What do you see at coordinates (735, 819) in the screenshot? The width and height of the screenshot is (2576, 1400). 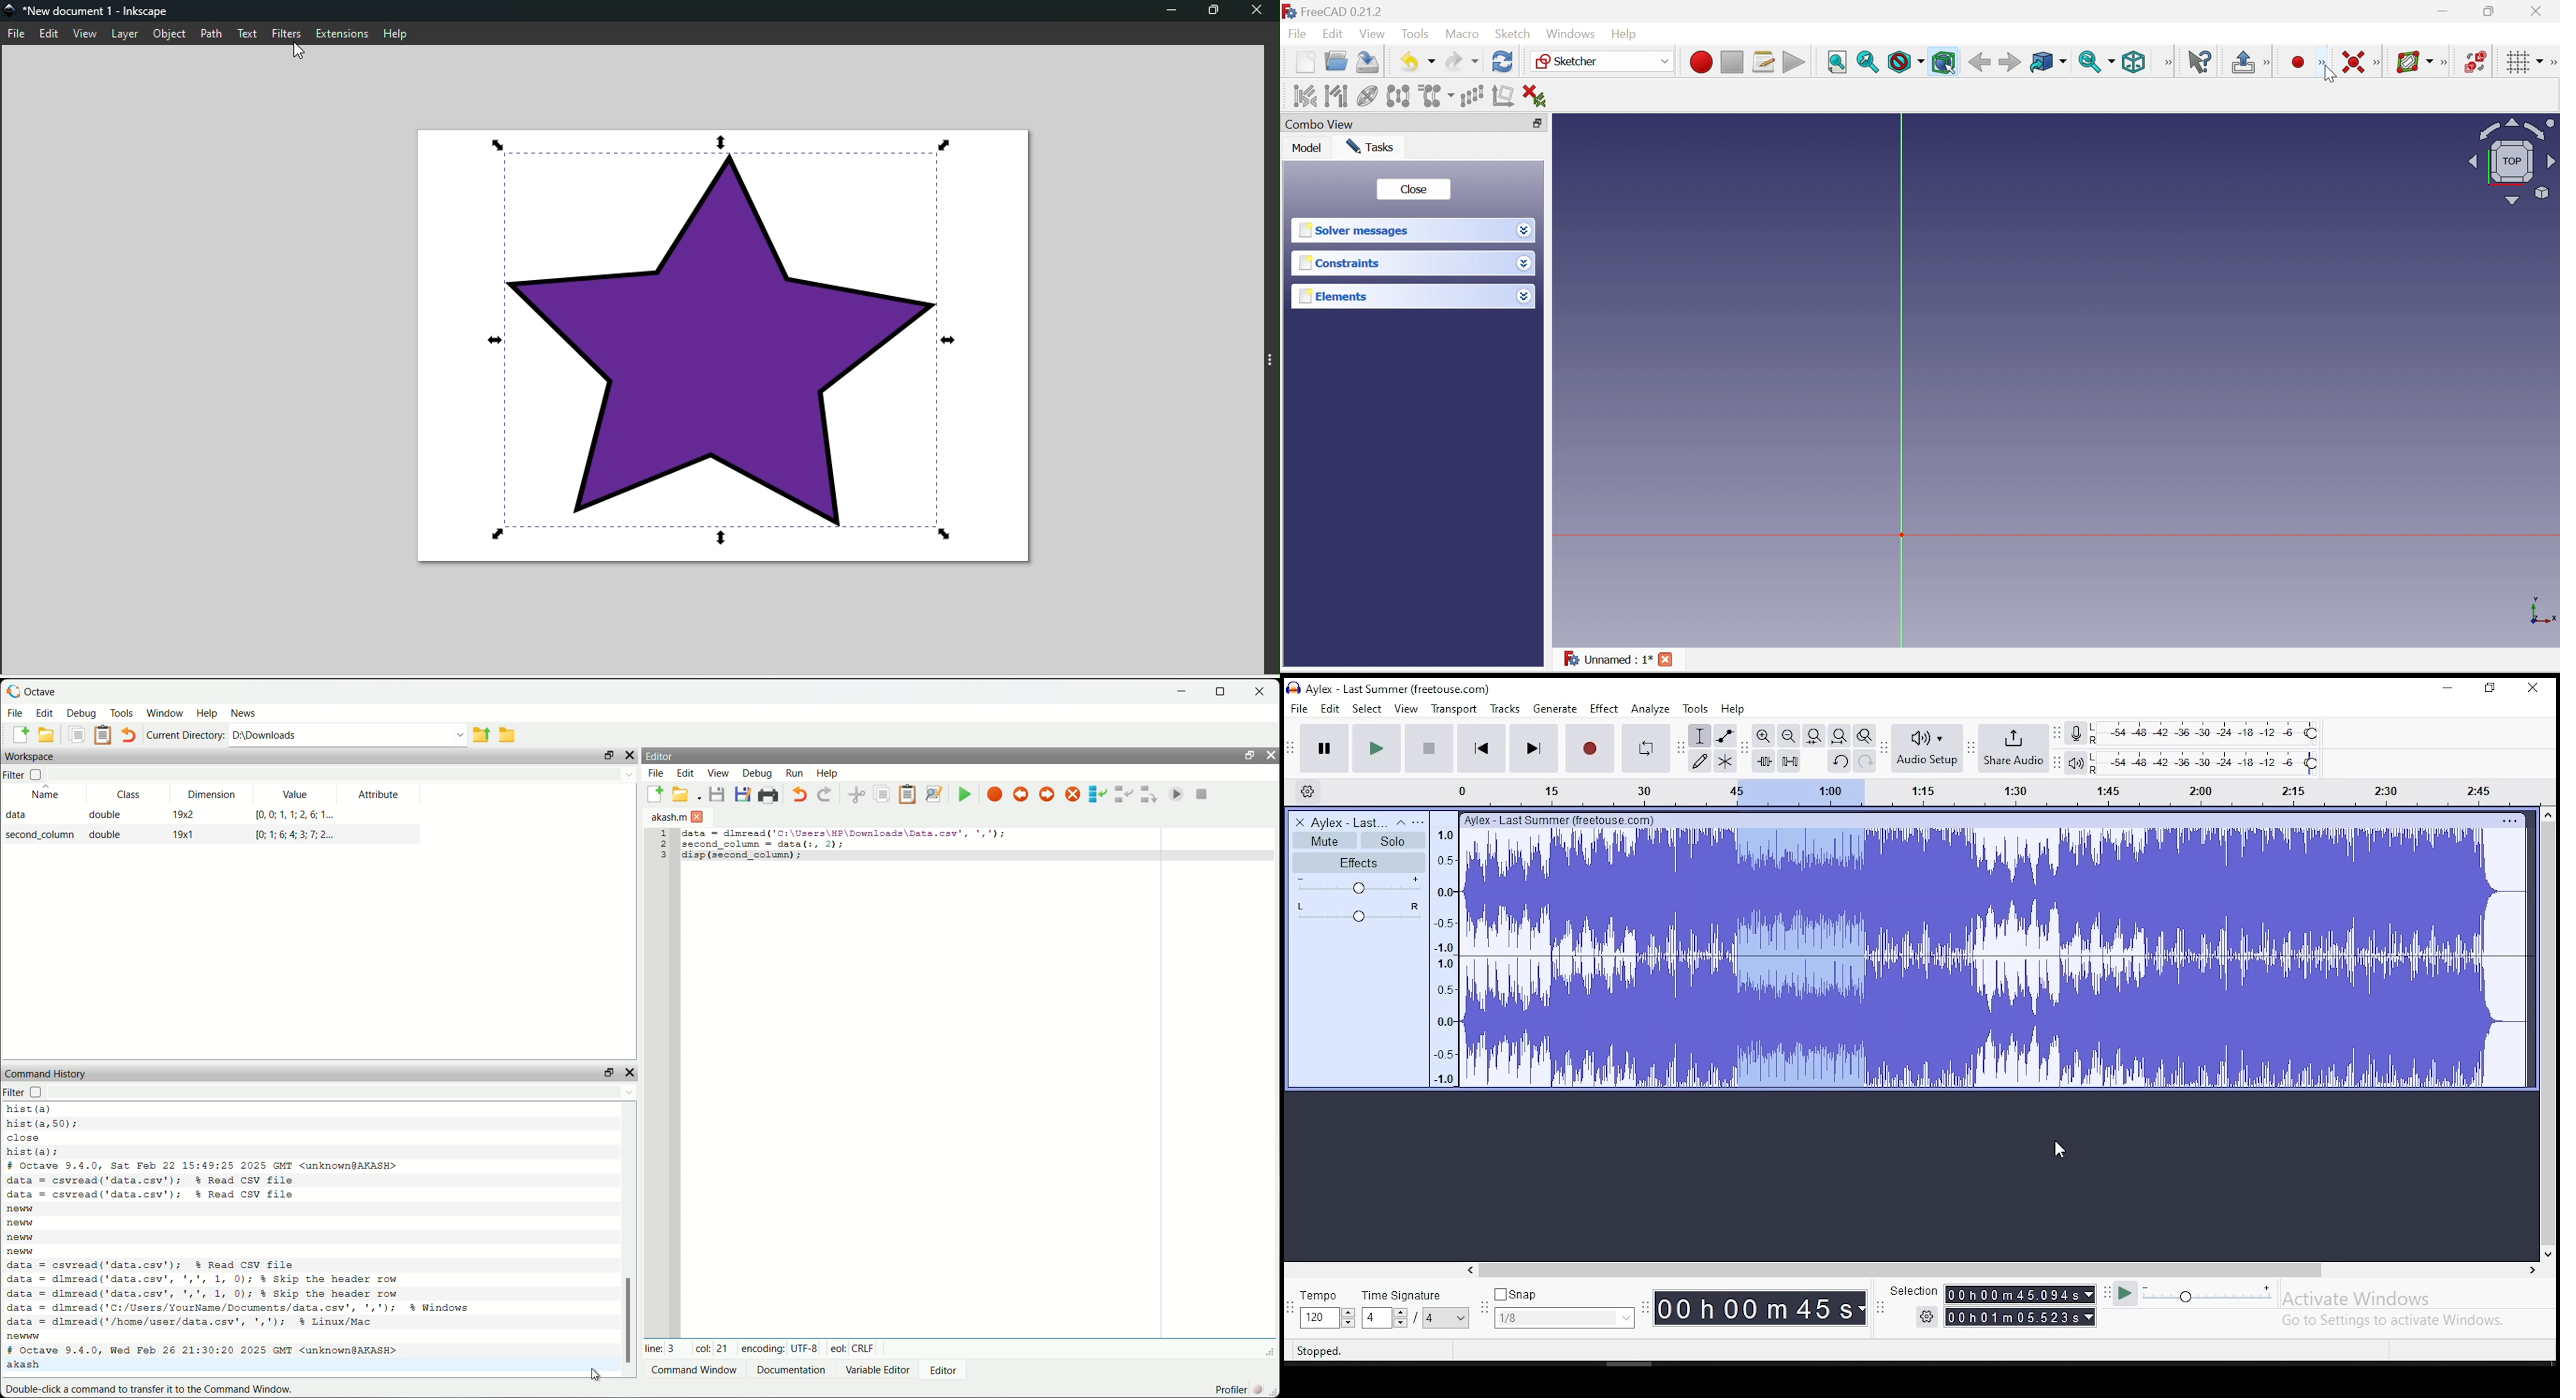 I see `close` at bounding box center [735, 819].